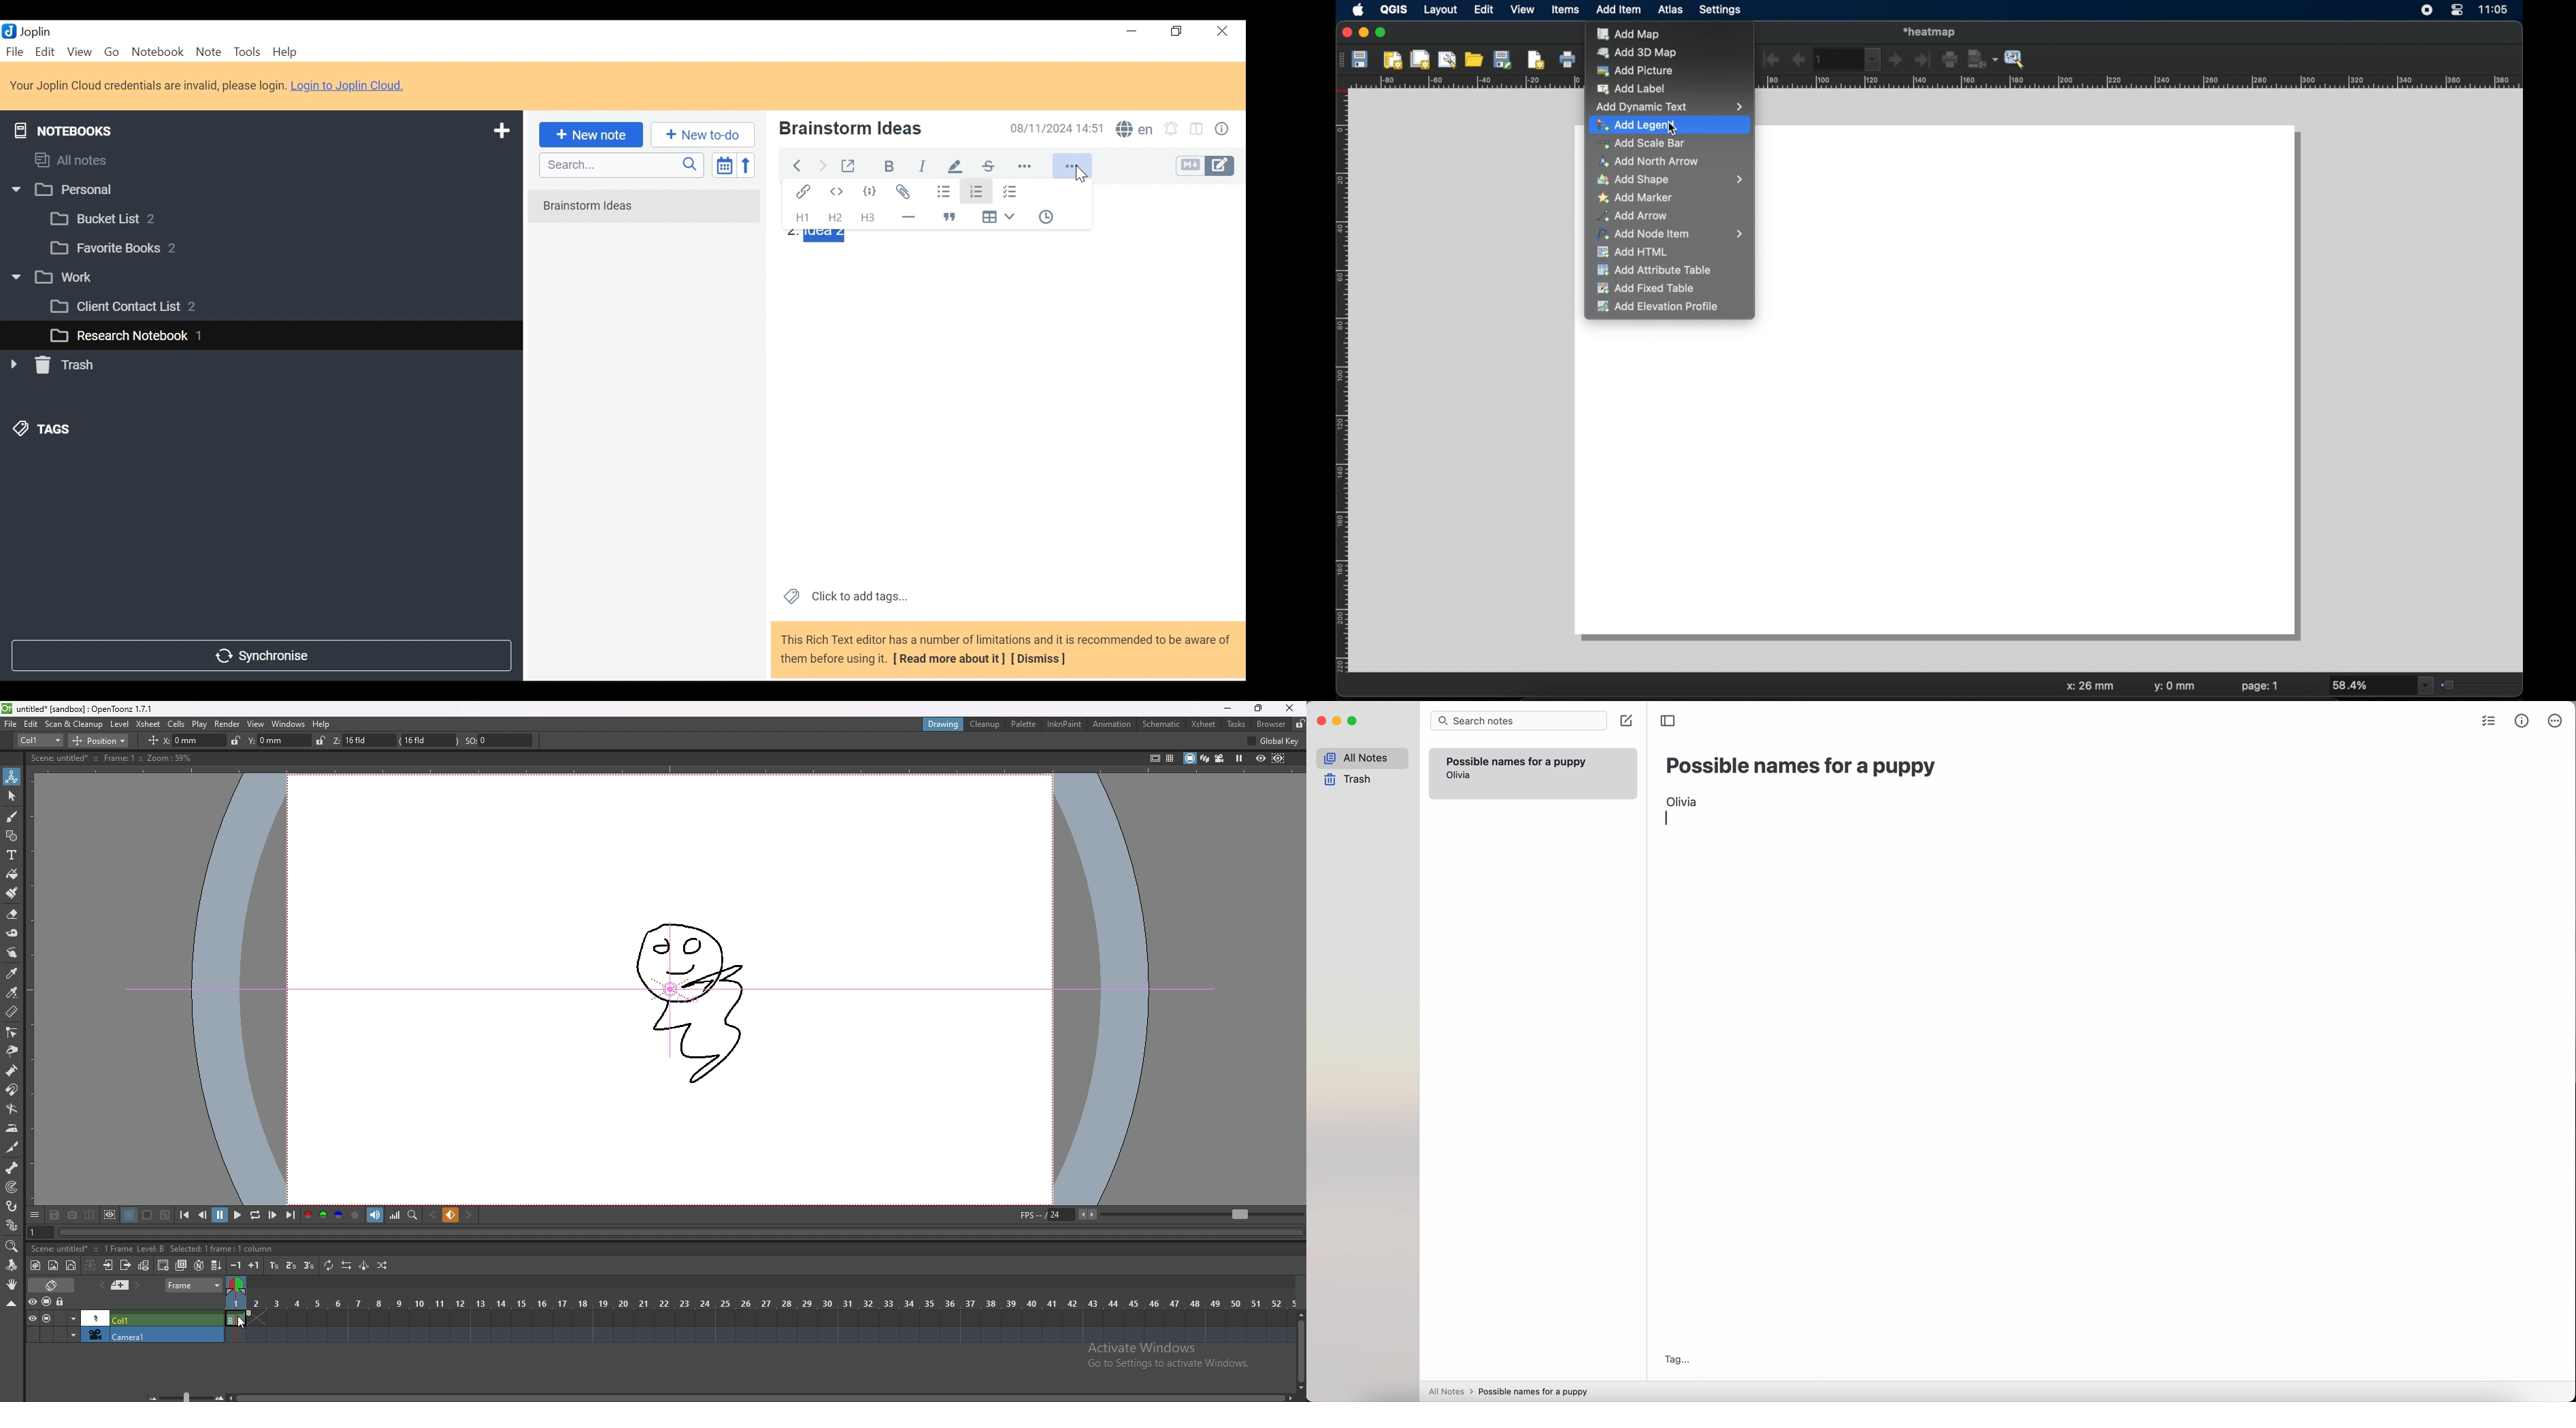  What do you see at coordinates (199, 1265) in the screenshot?
I see `auto input cell number` at bounding box center [199, 1265].